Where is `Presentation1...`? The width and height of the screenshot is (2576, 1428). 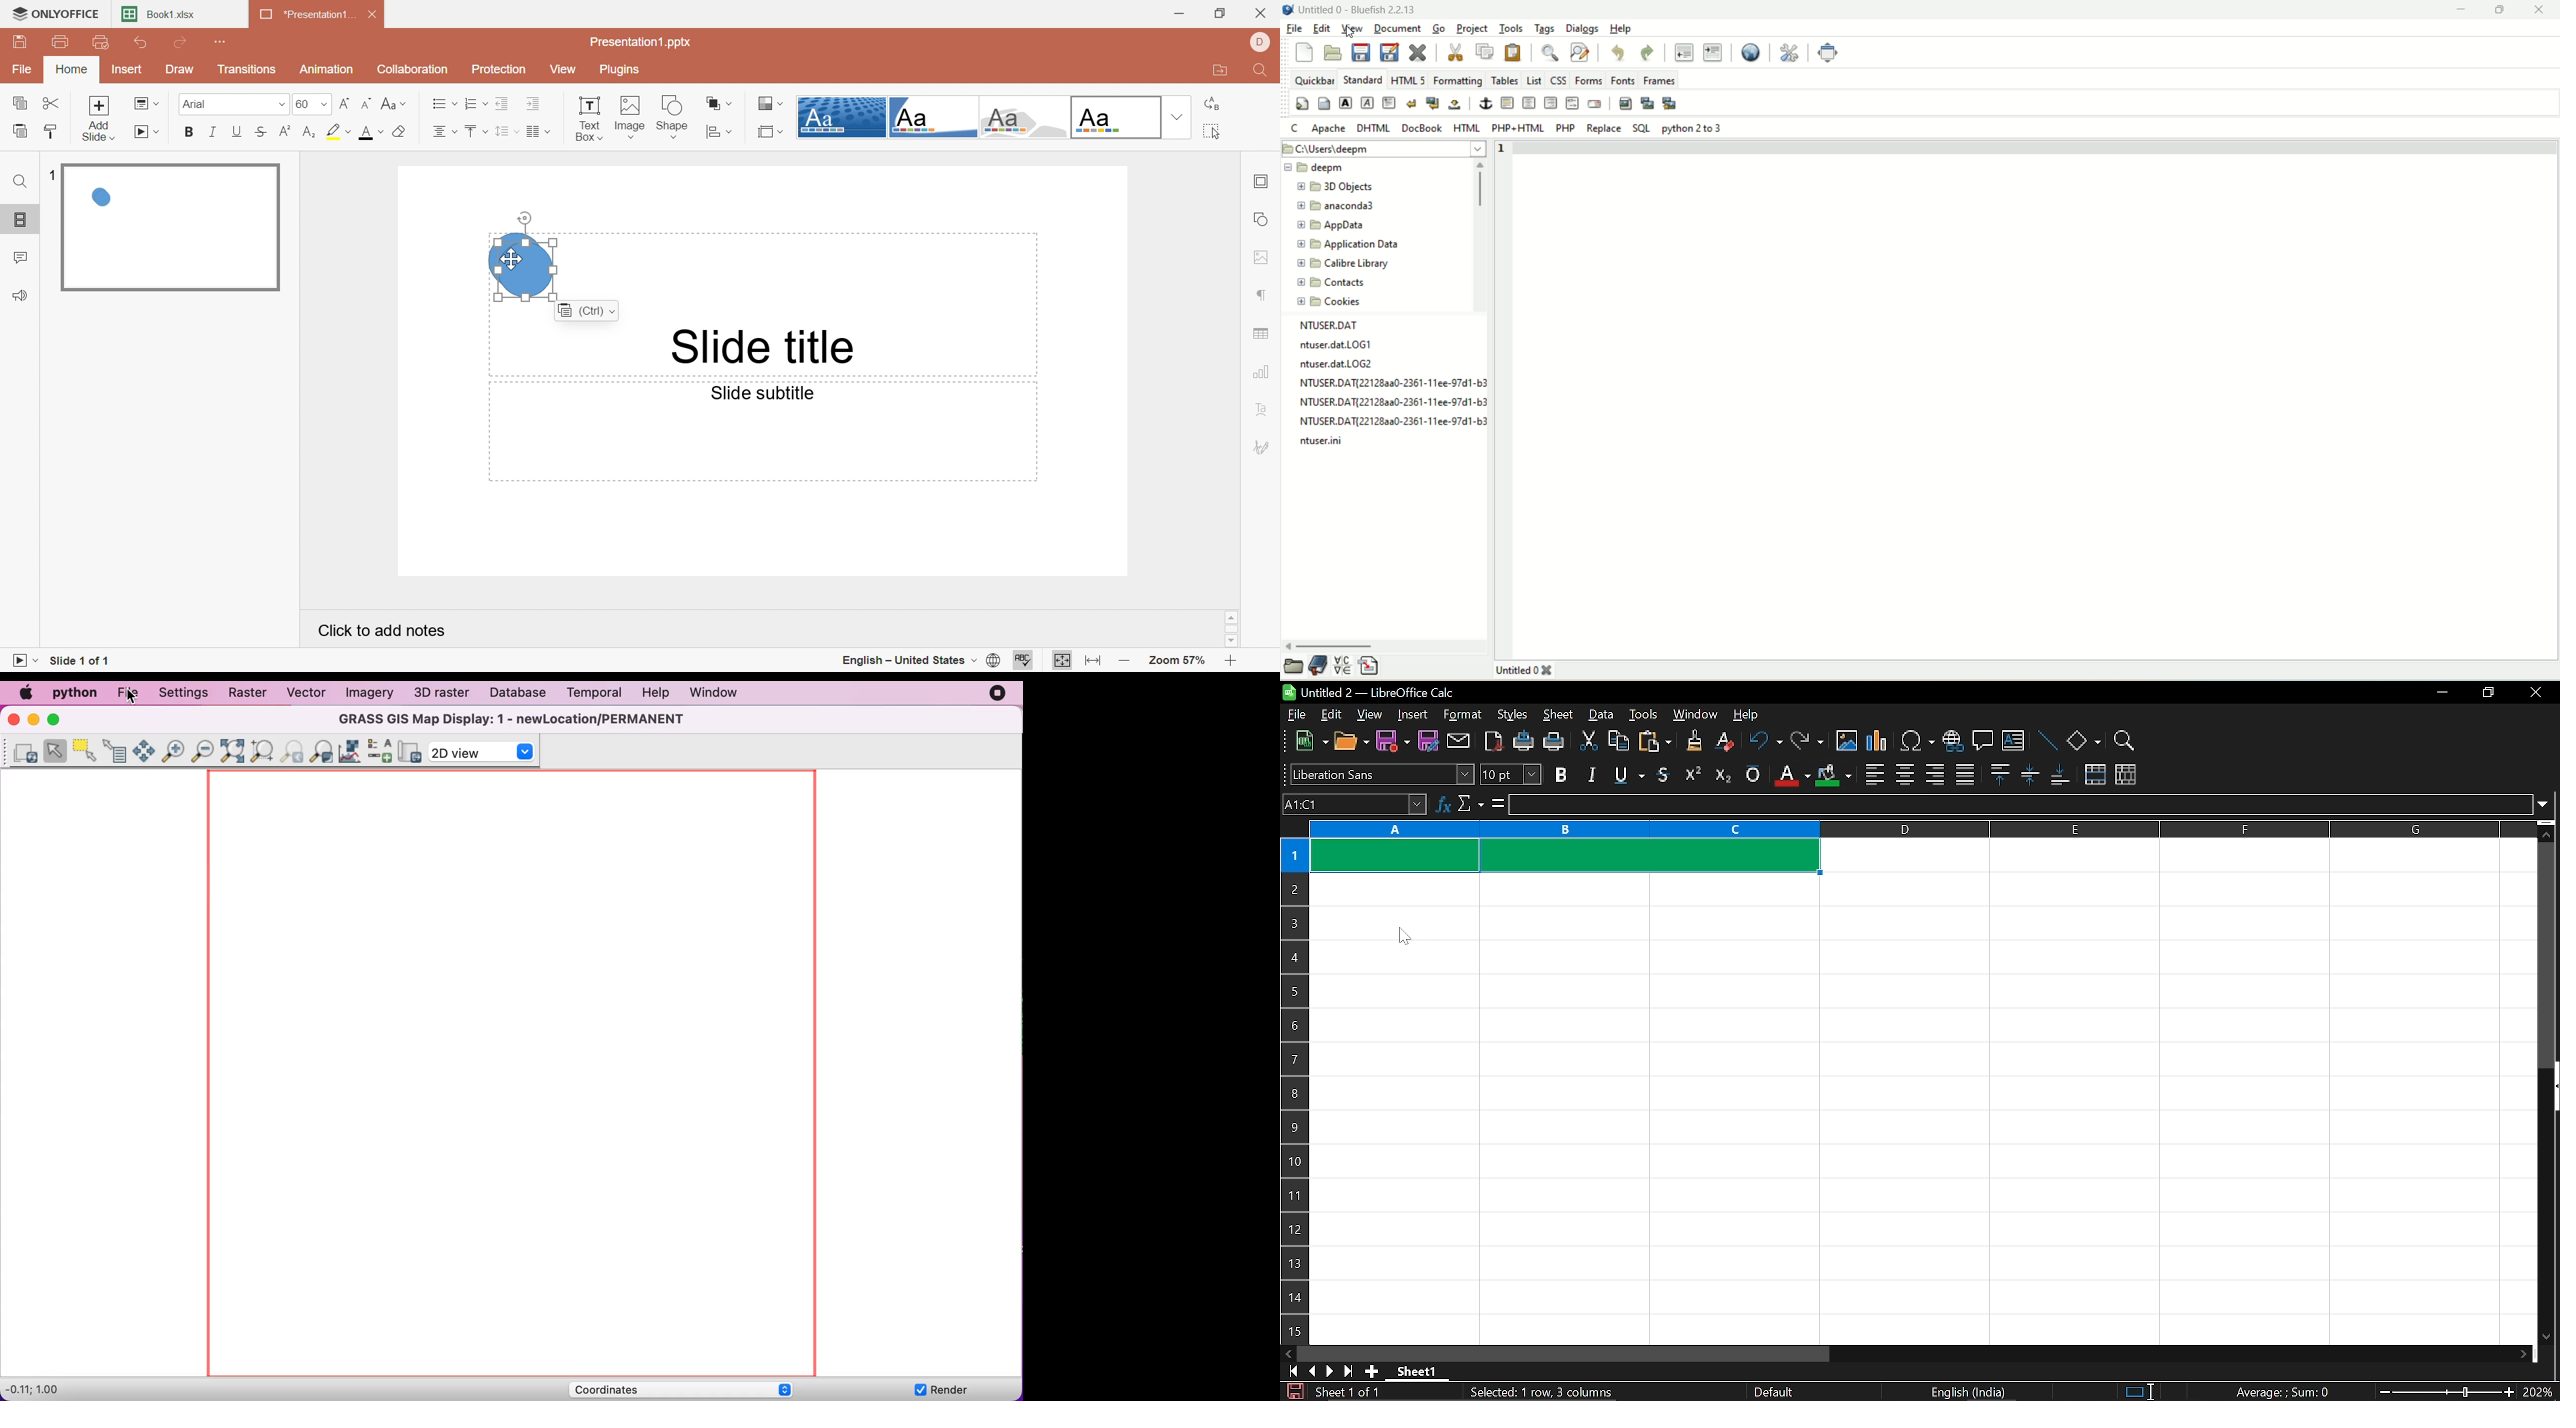 Presentation1... is located at coordinates (307, 15).